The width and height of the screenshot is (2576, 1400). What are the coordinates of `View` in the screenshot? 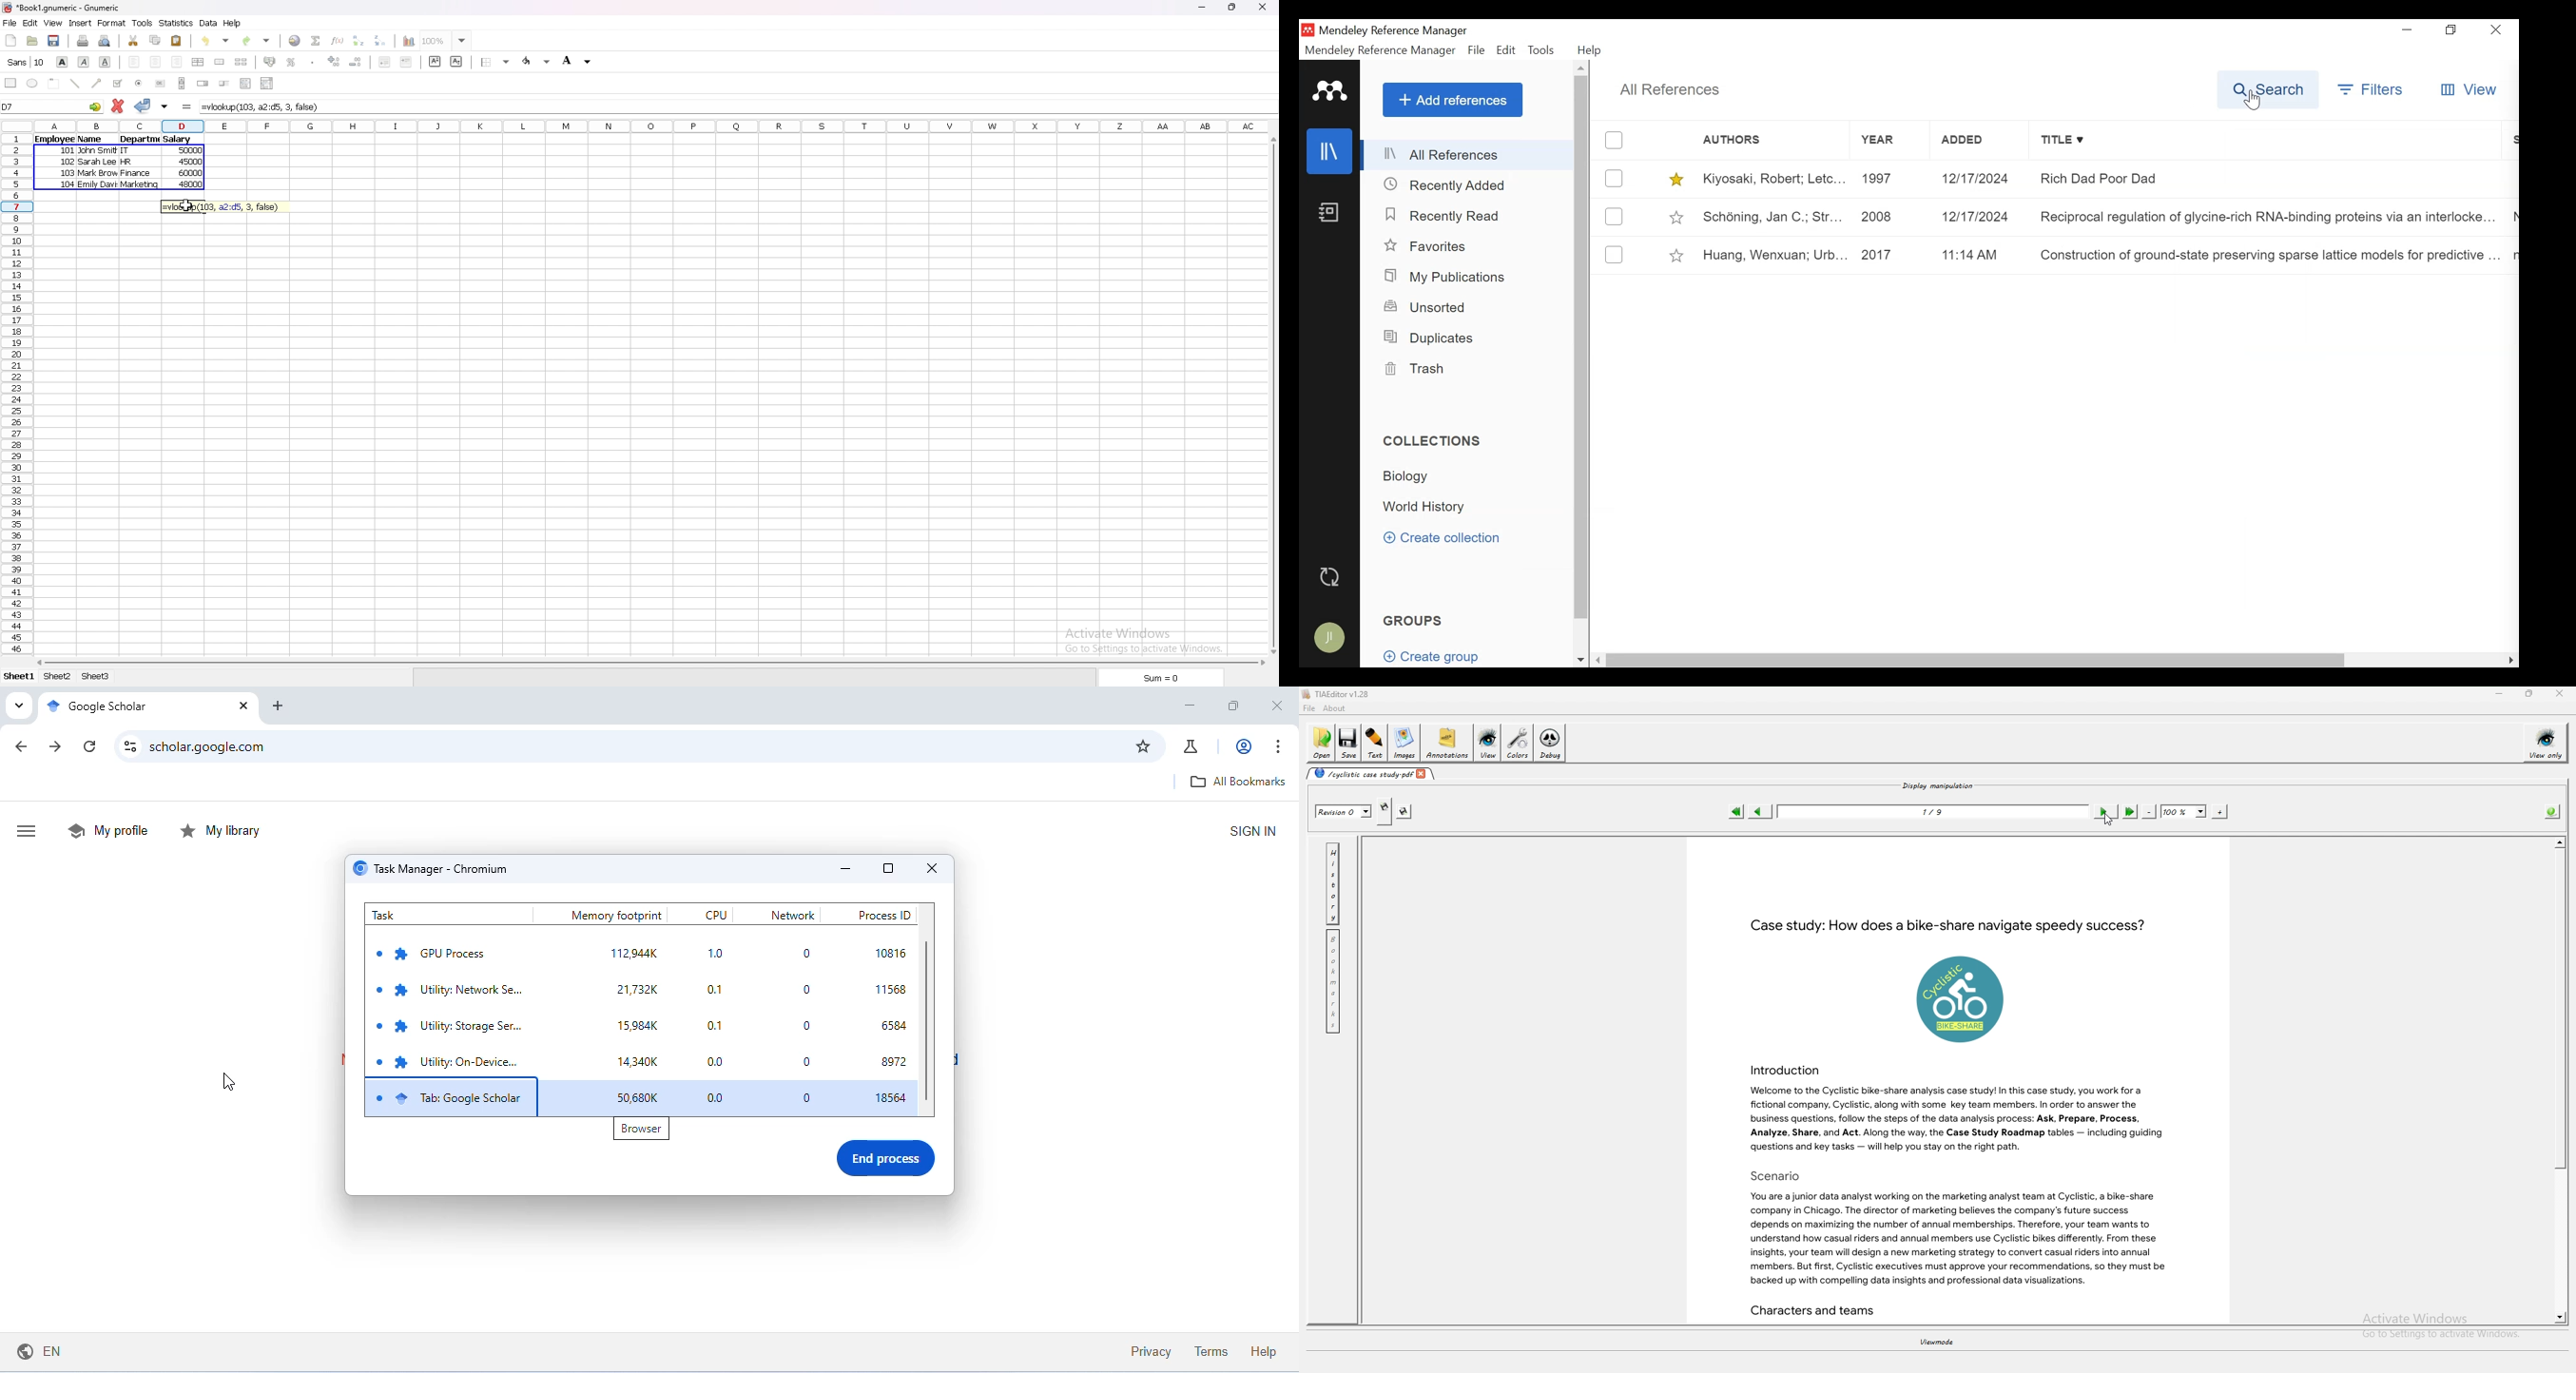 It's located at (2469, 90).